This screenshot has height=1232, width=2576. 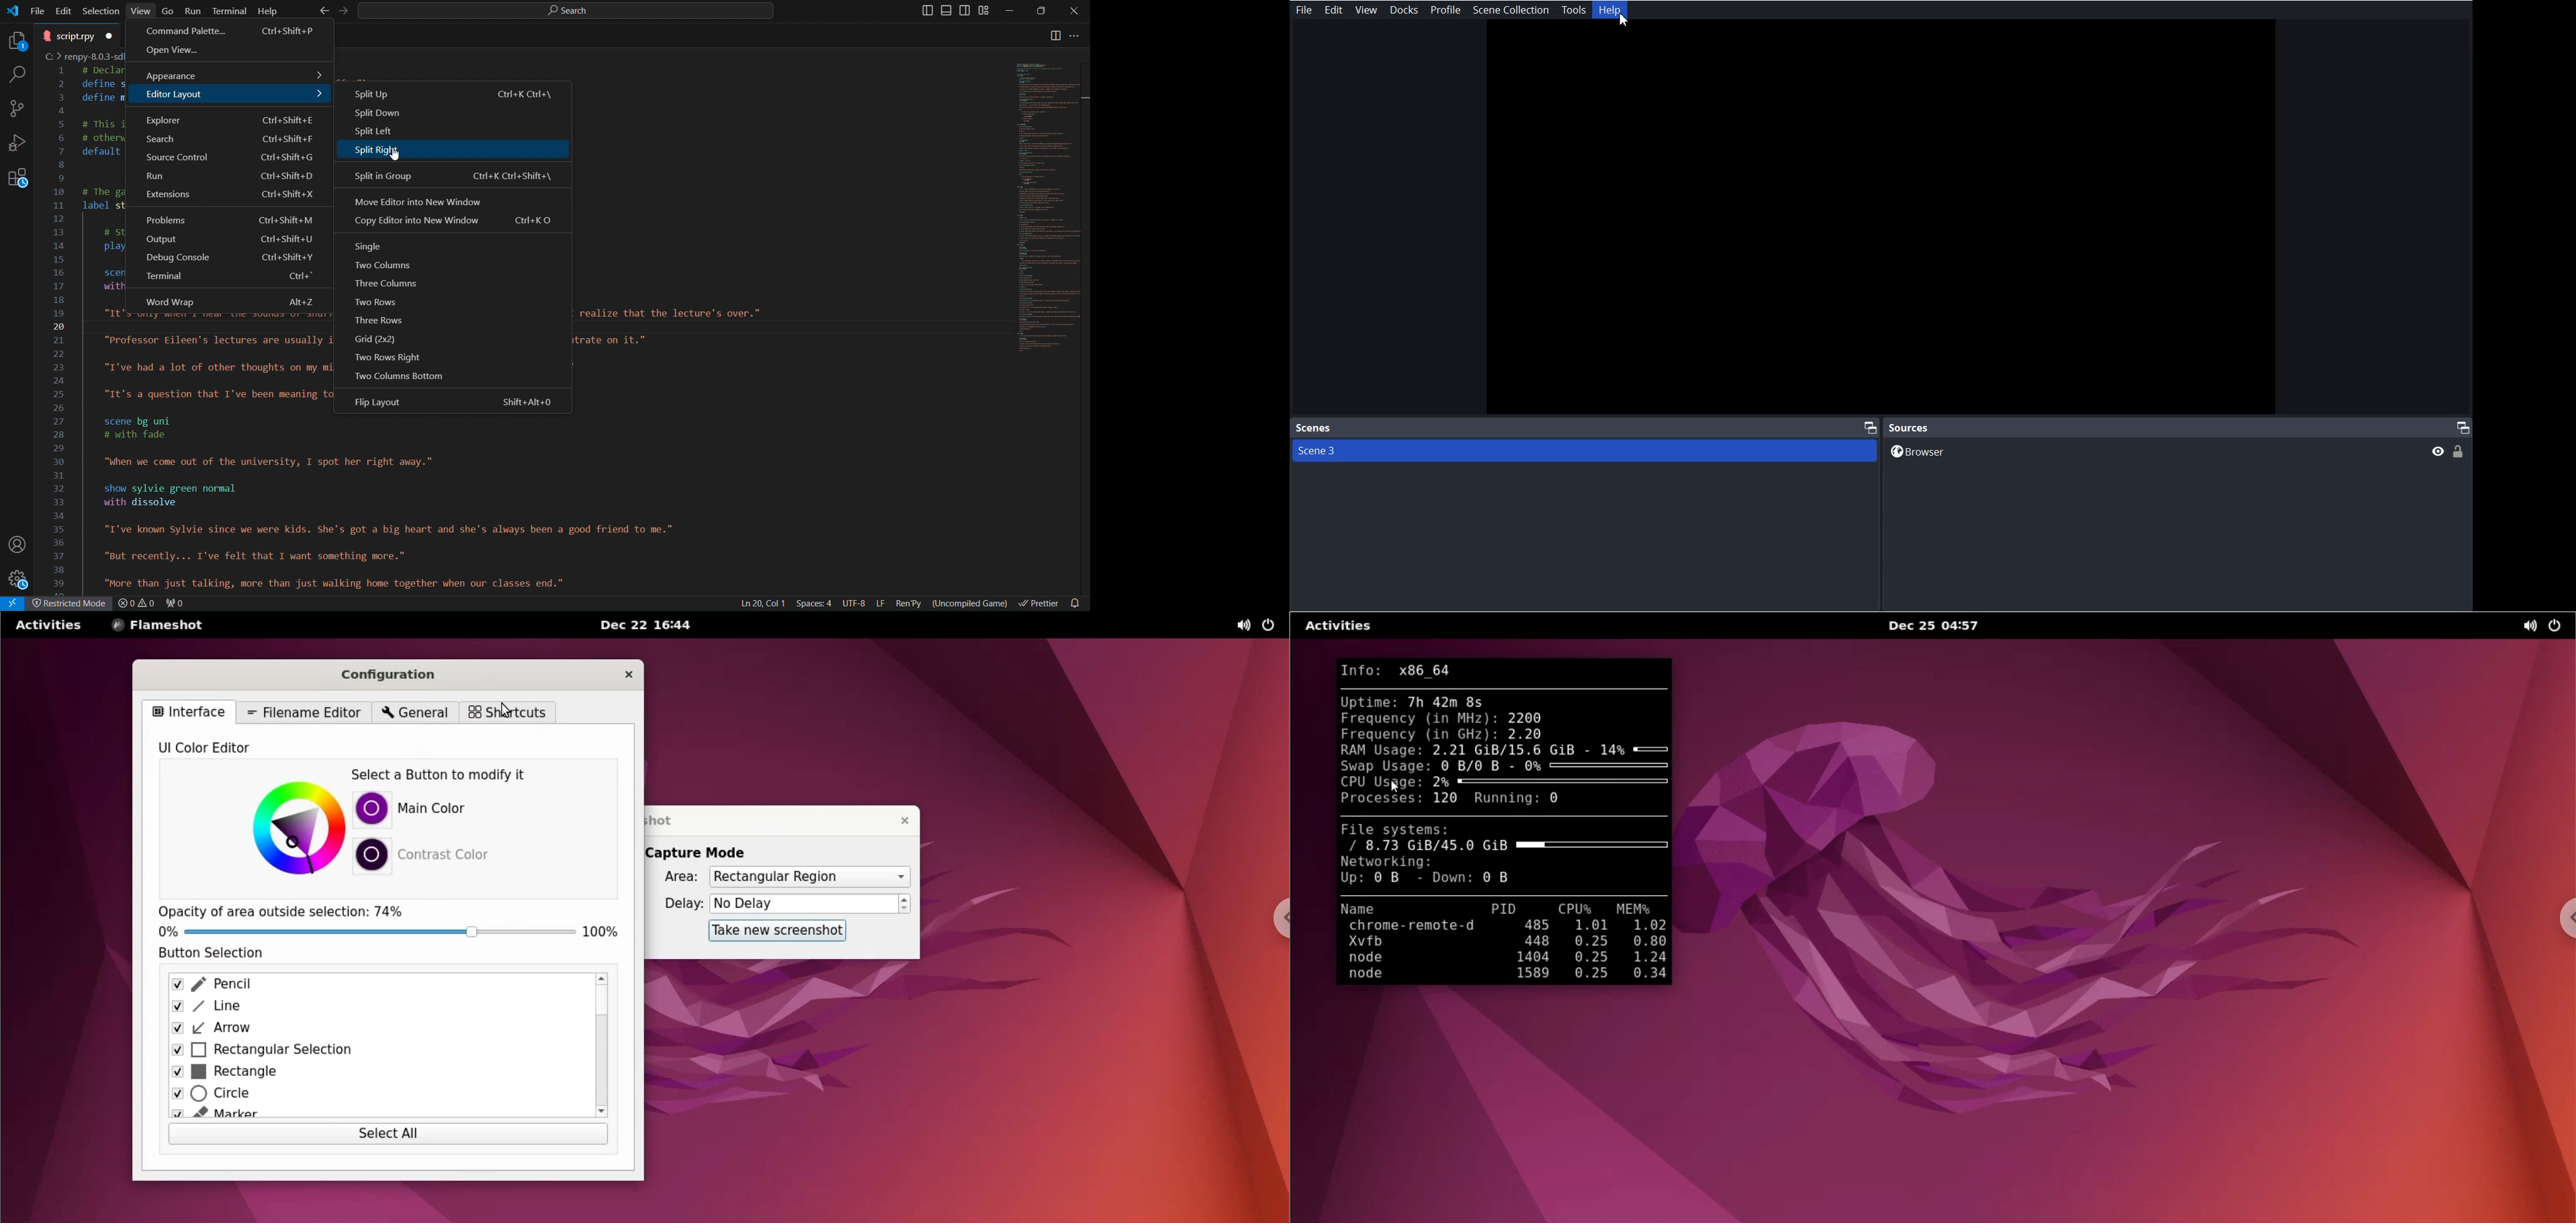 I want to click on File, so click(x=1303, y=9).